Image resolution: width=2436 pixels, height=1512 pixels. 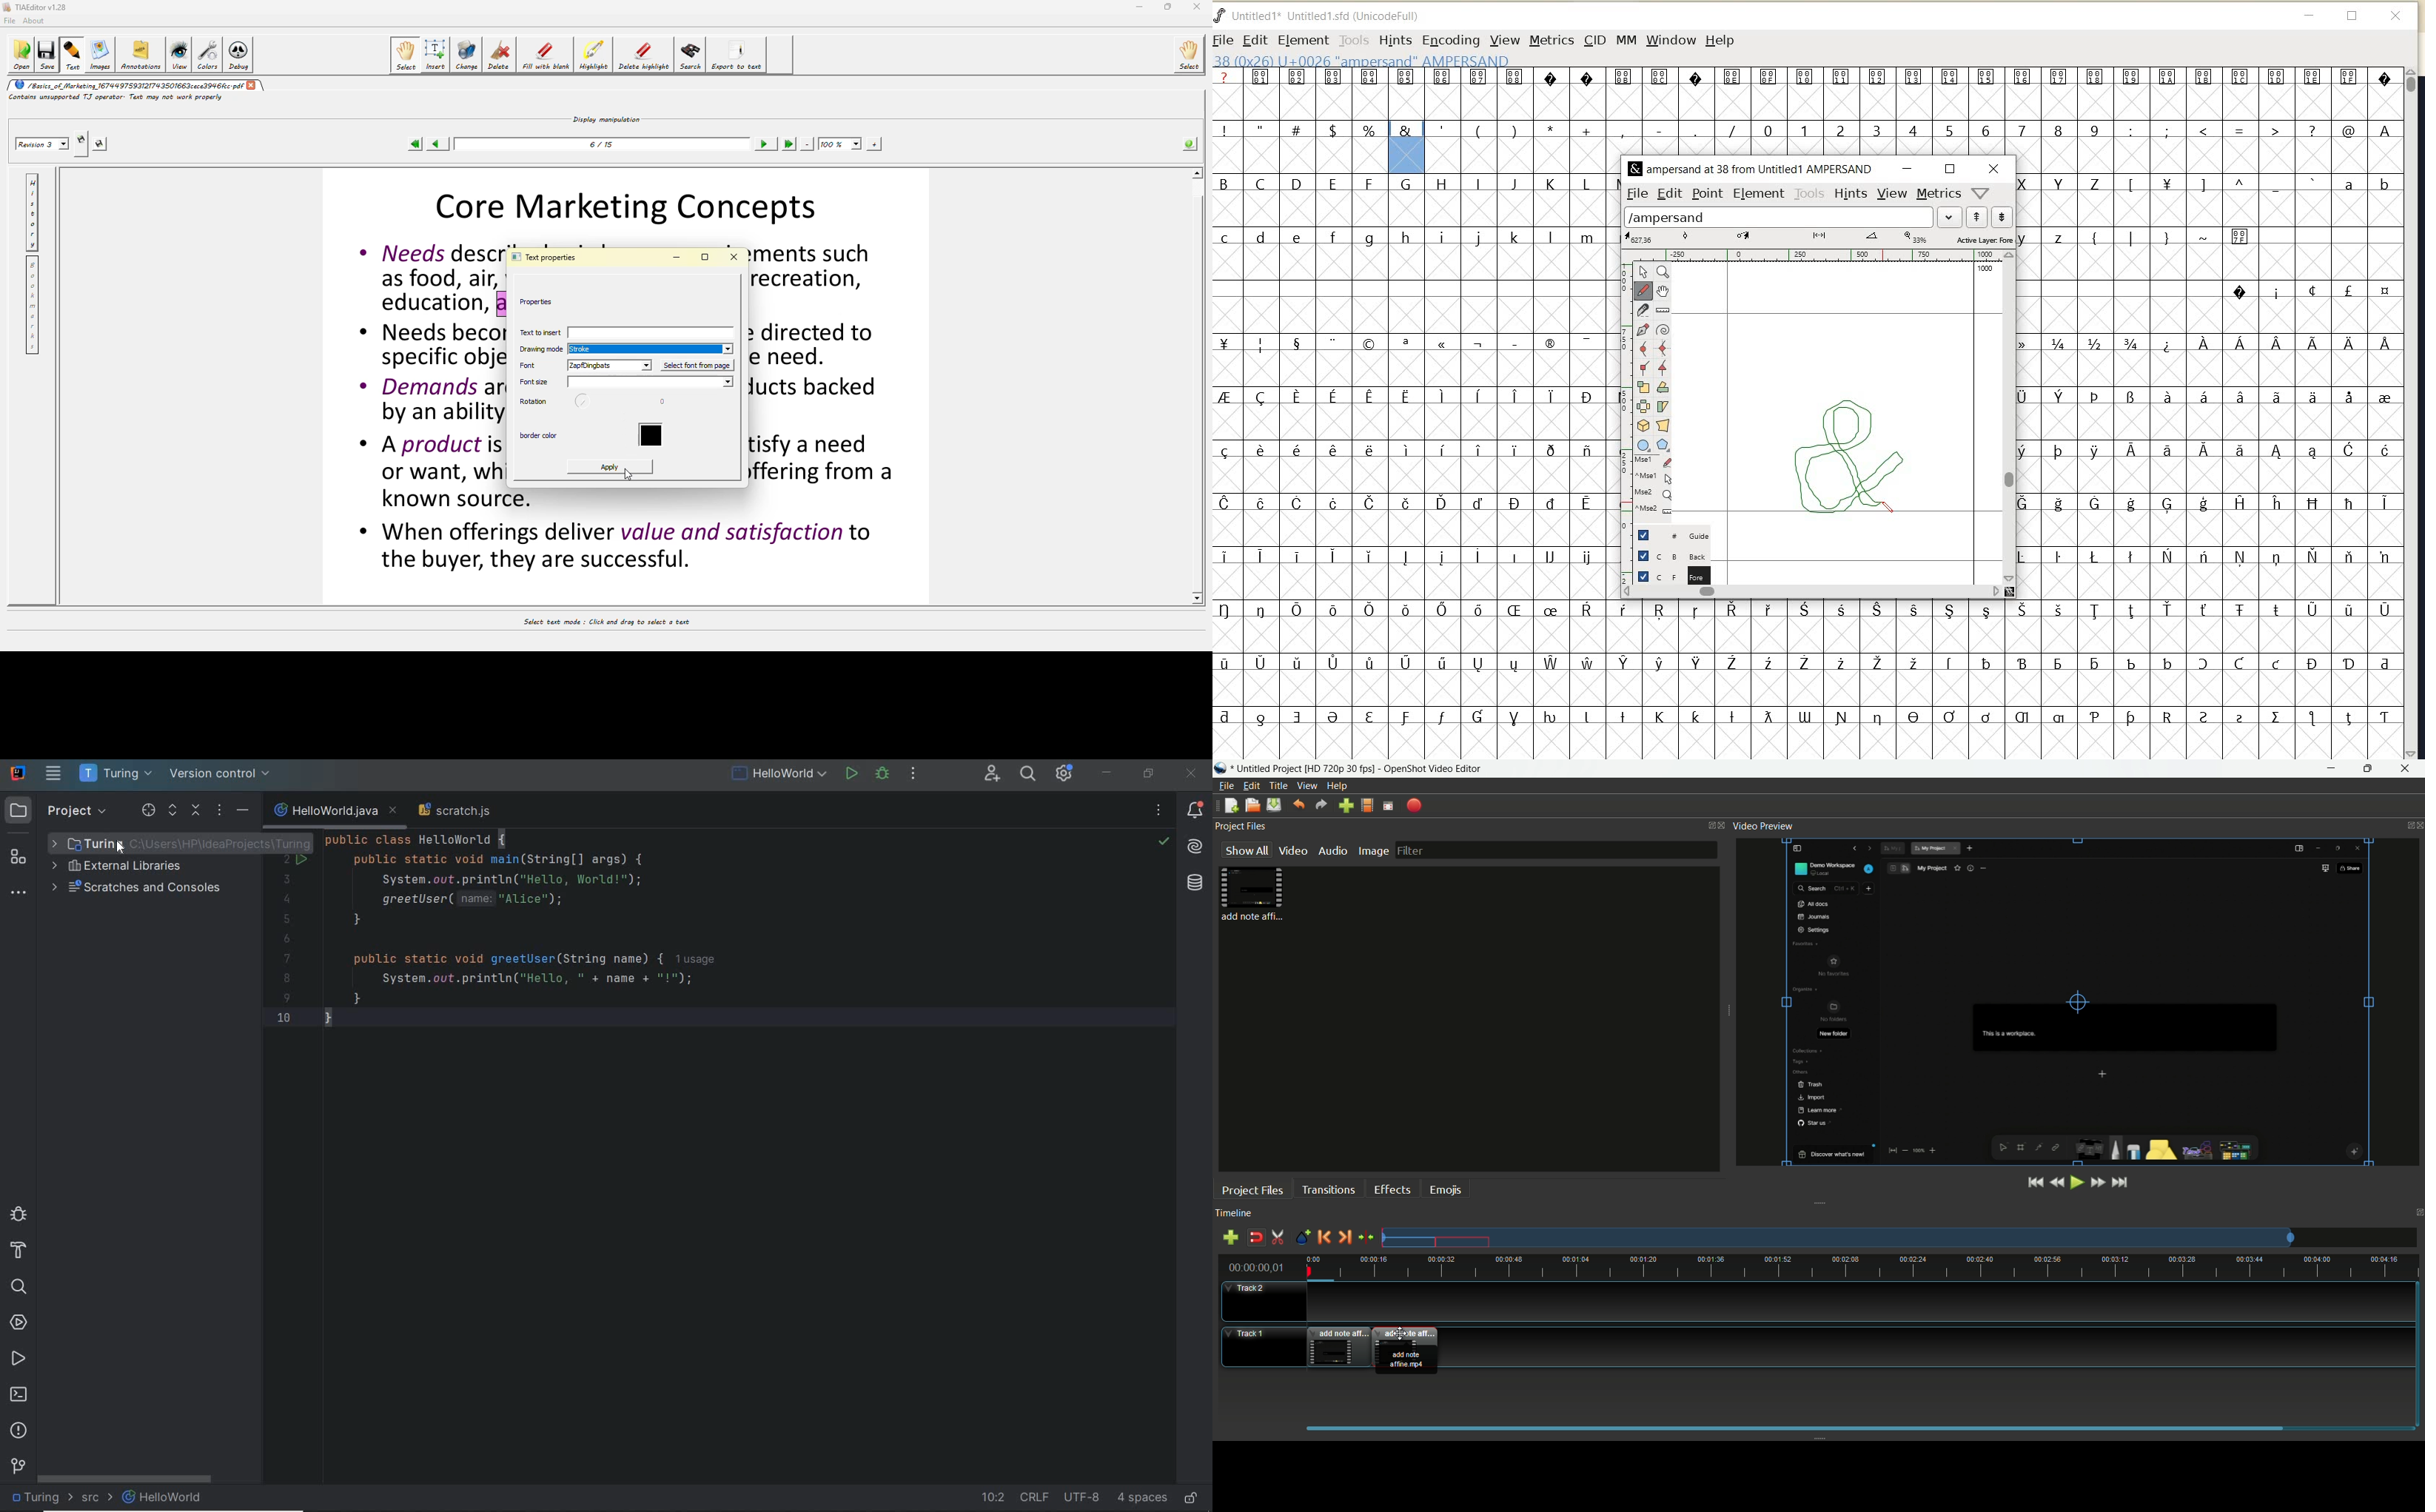 What do you see at coordinates (1407, 147) in the screenshot?
I see `glyph selected` at bounding box center [1407, 147].